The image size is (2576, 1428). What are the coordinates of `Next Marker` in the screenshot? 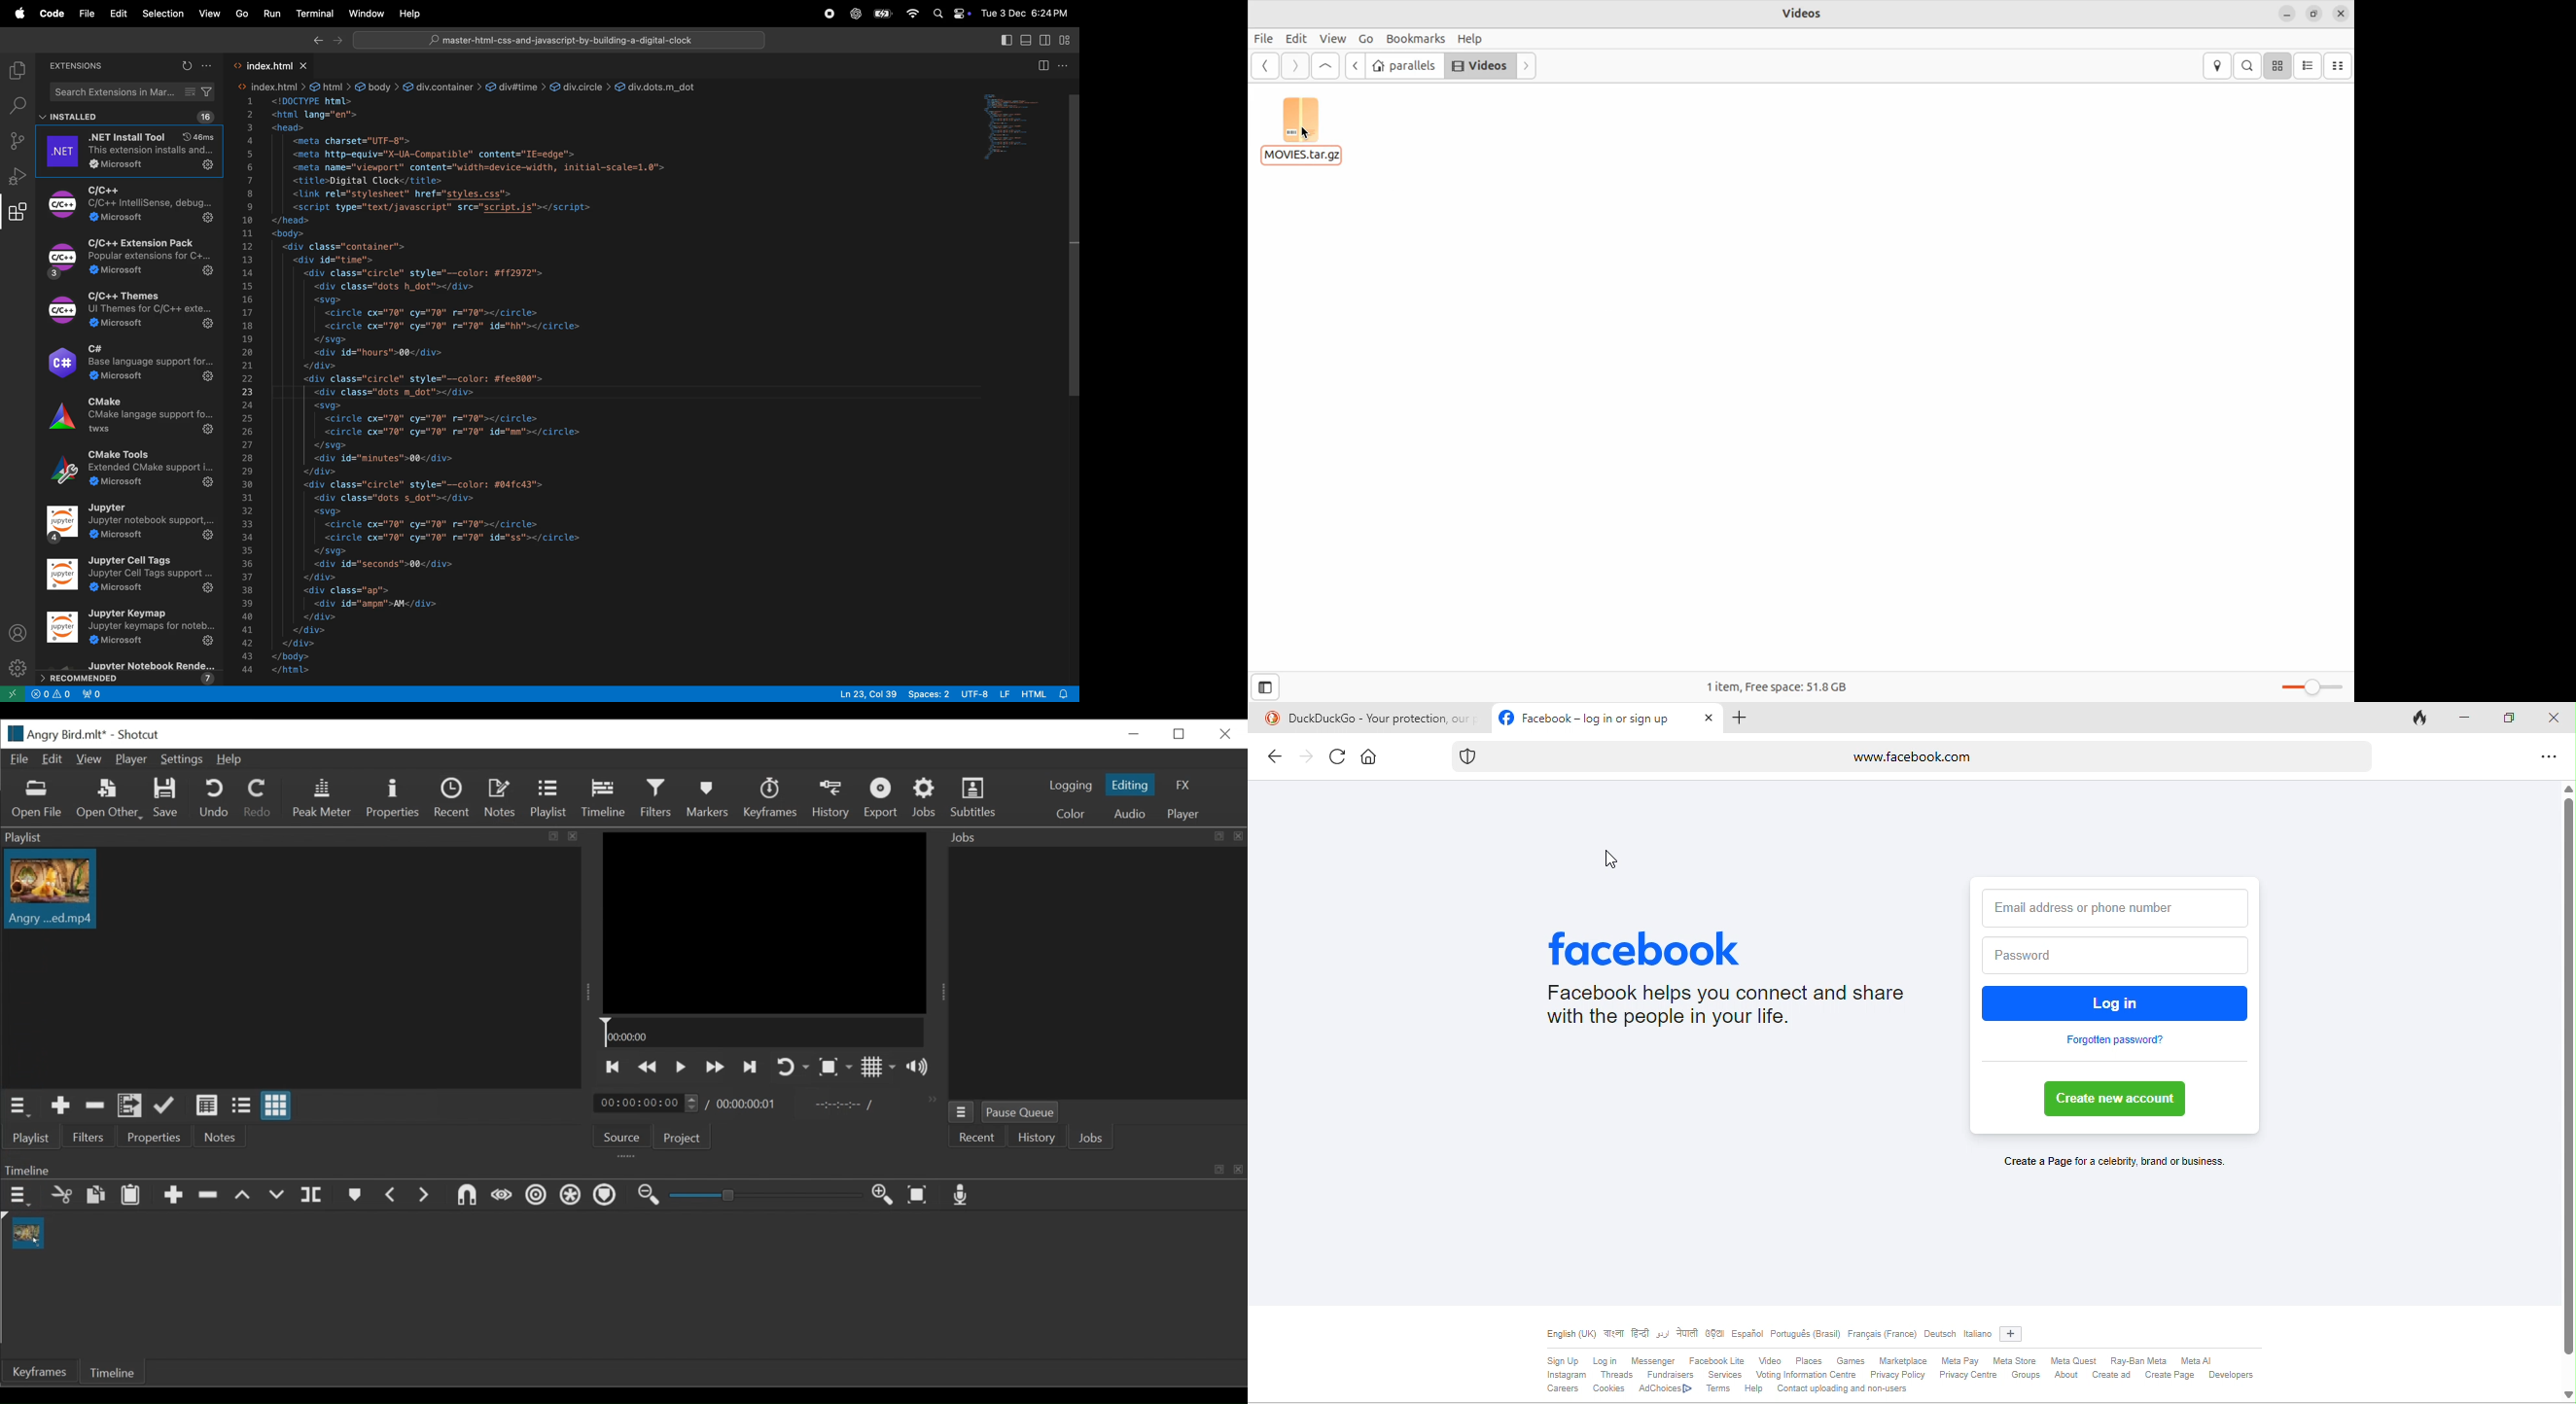 It's located at (426, 1195).